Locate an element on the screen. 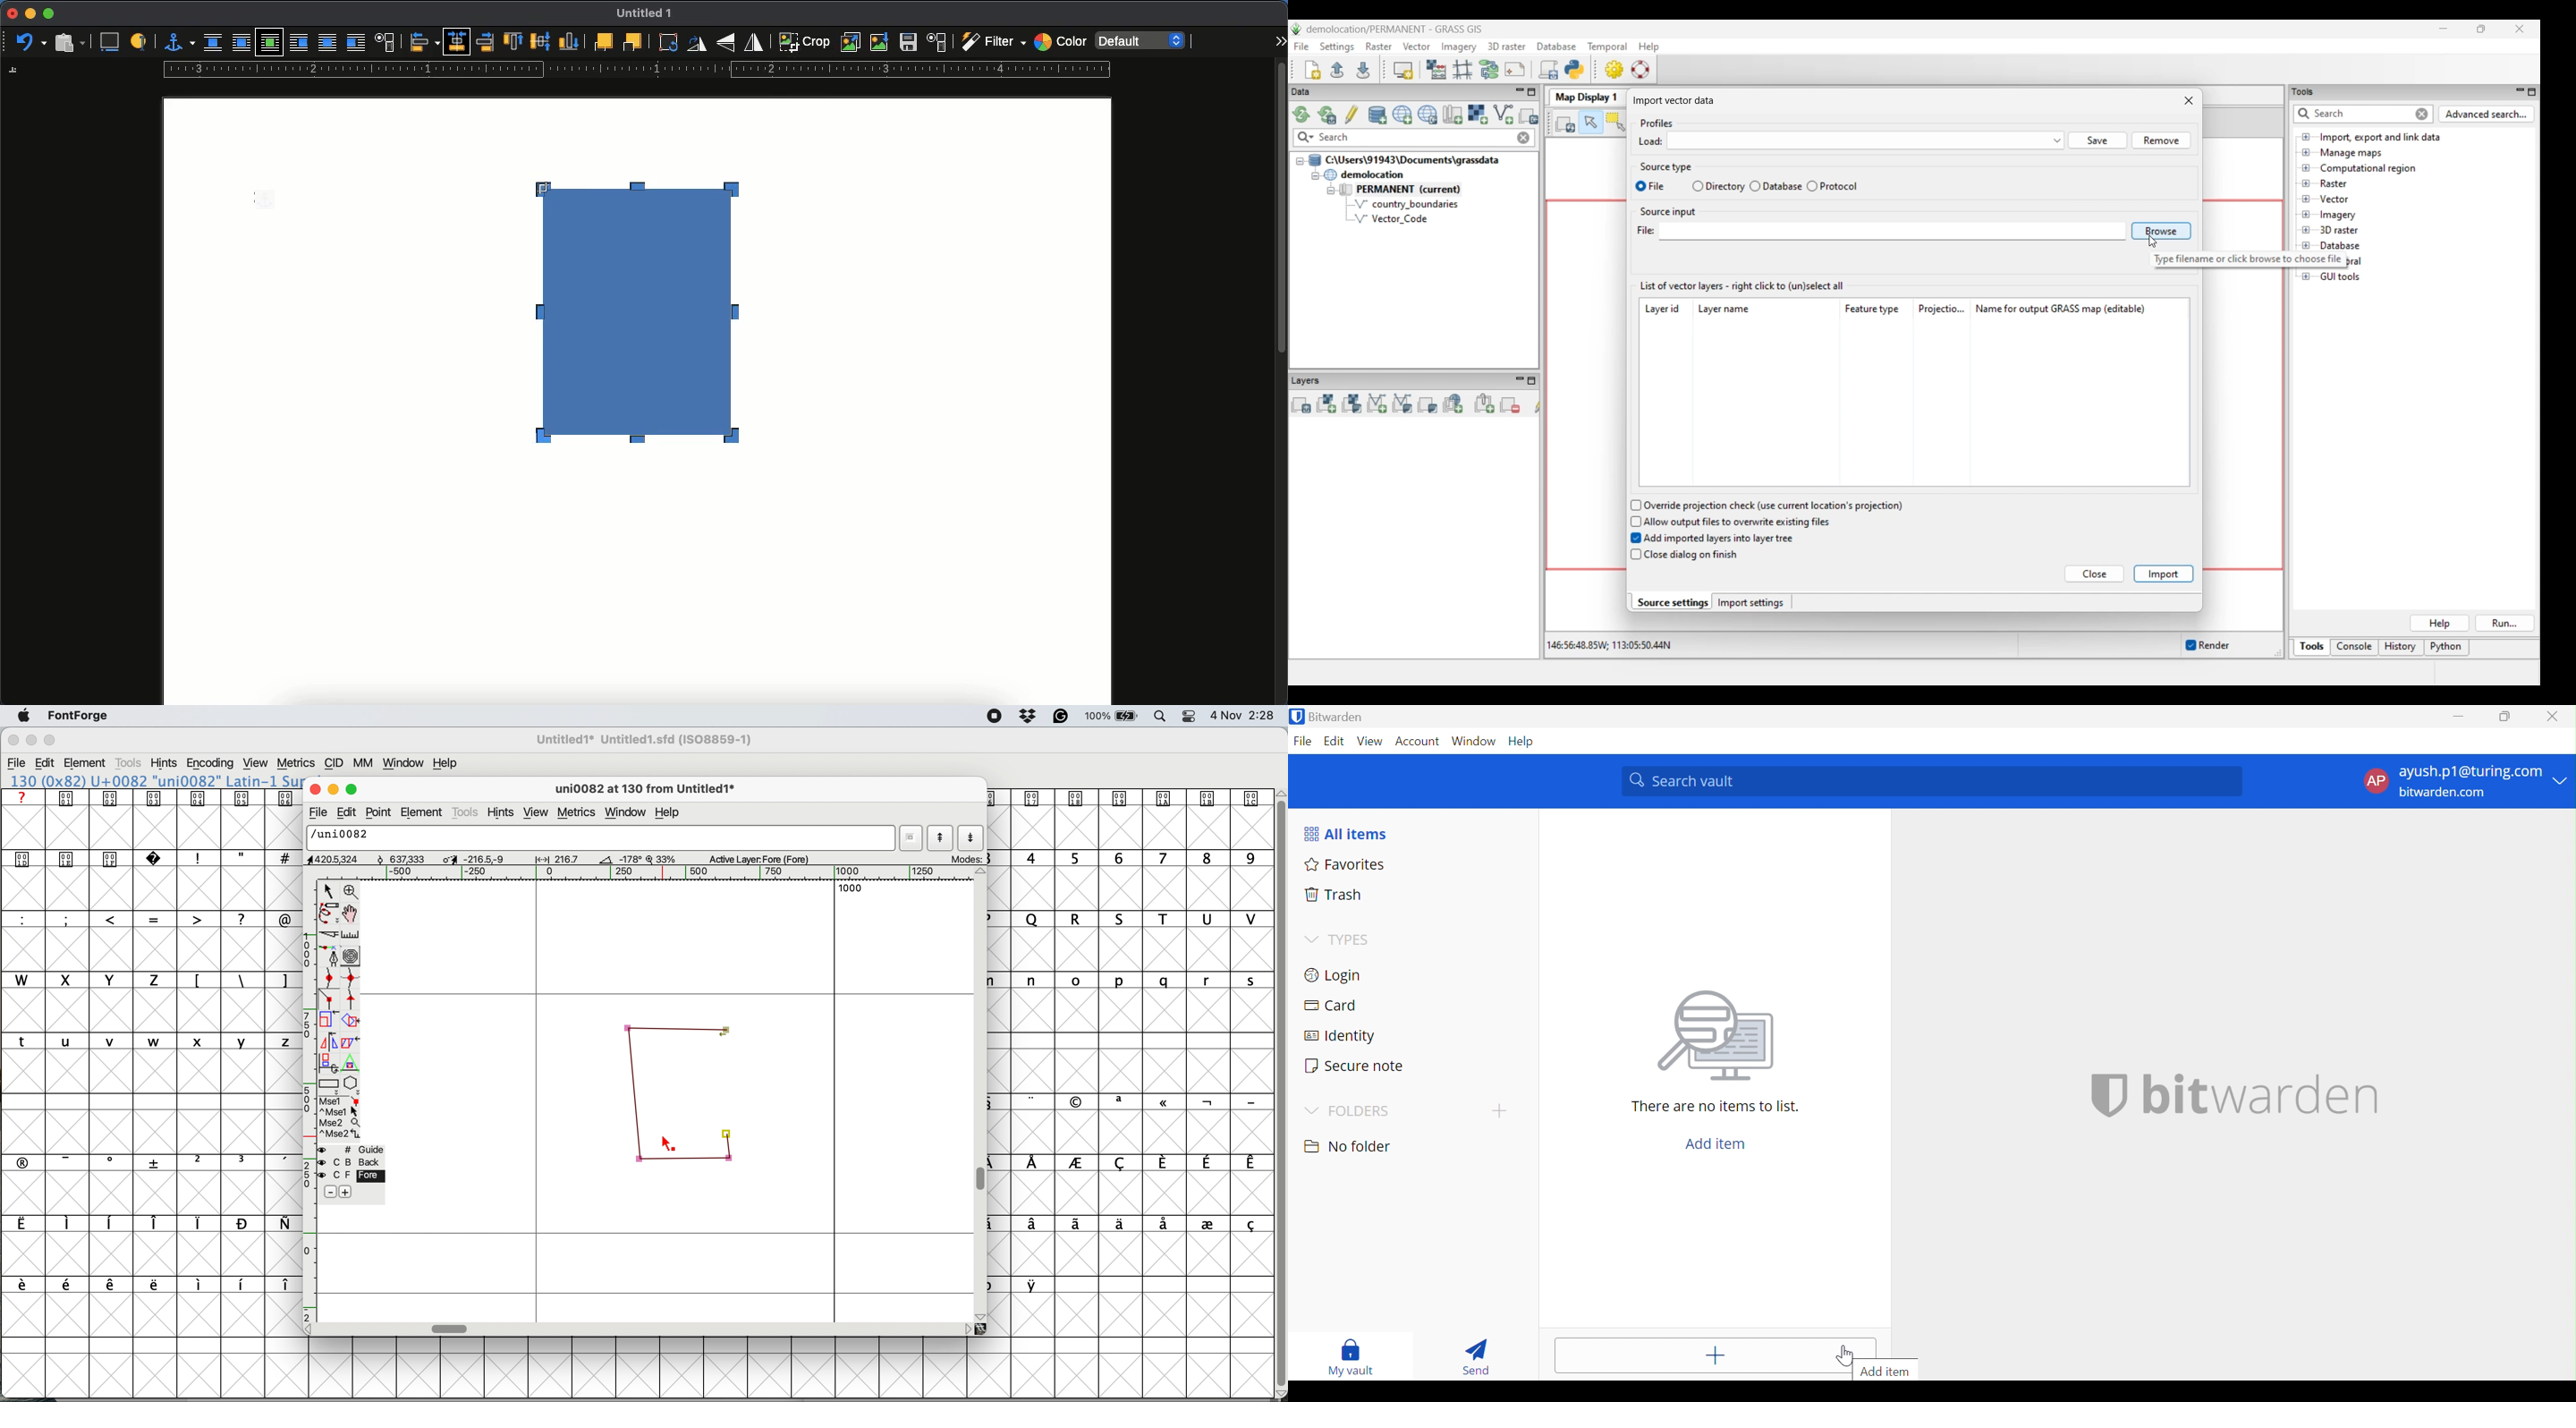 The width and height of the screenshot is (2576, 1428). untitled is located at coordinates (640, 14).